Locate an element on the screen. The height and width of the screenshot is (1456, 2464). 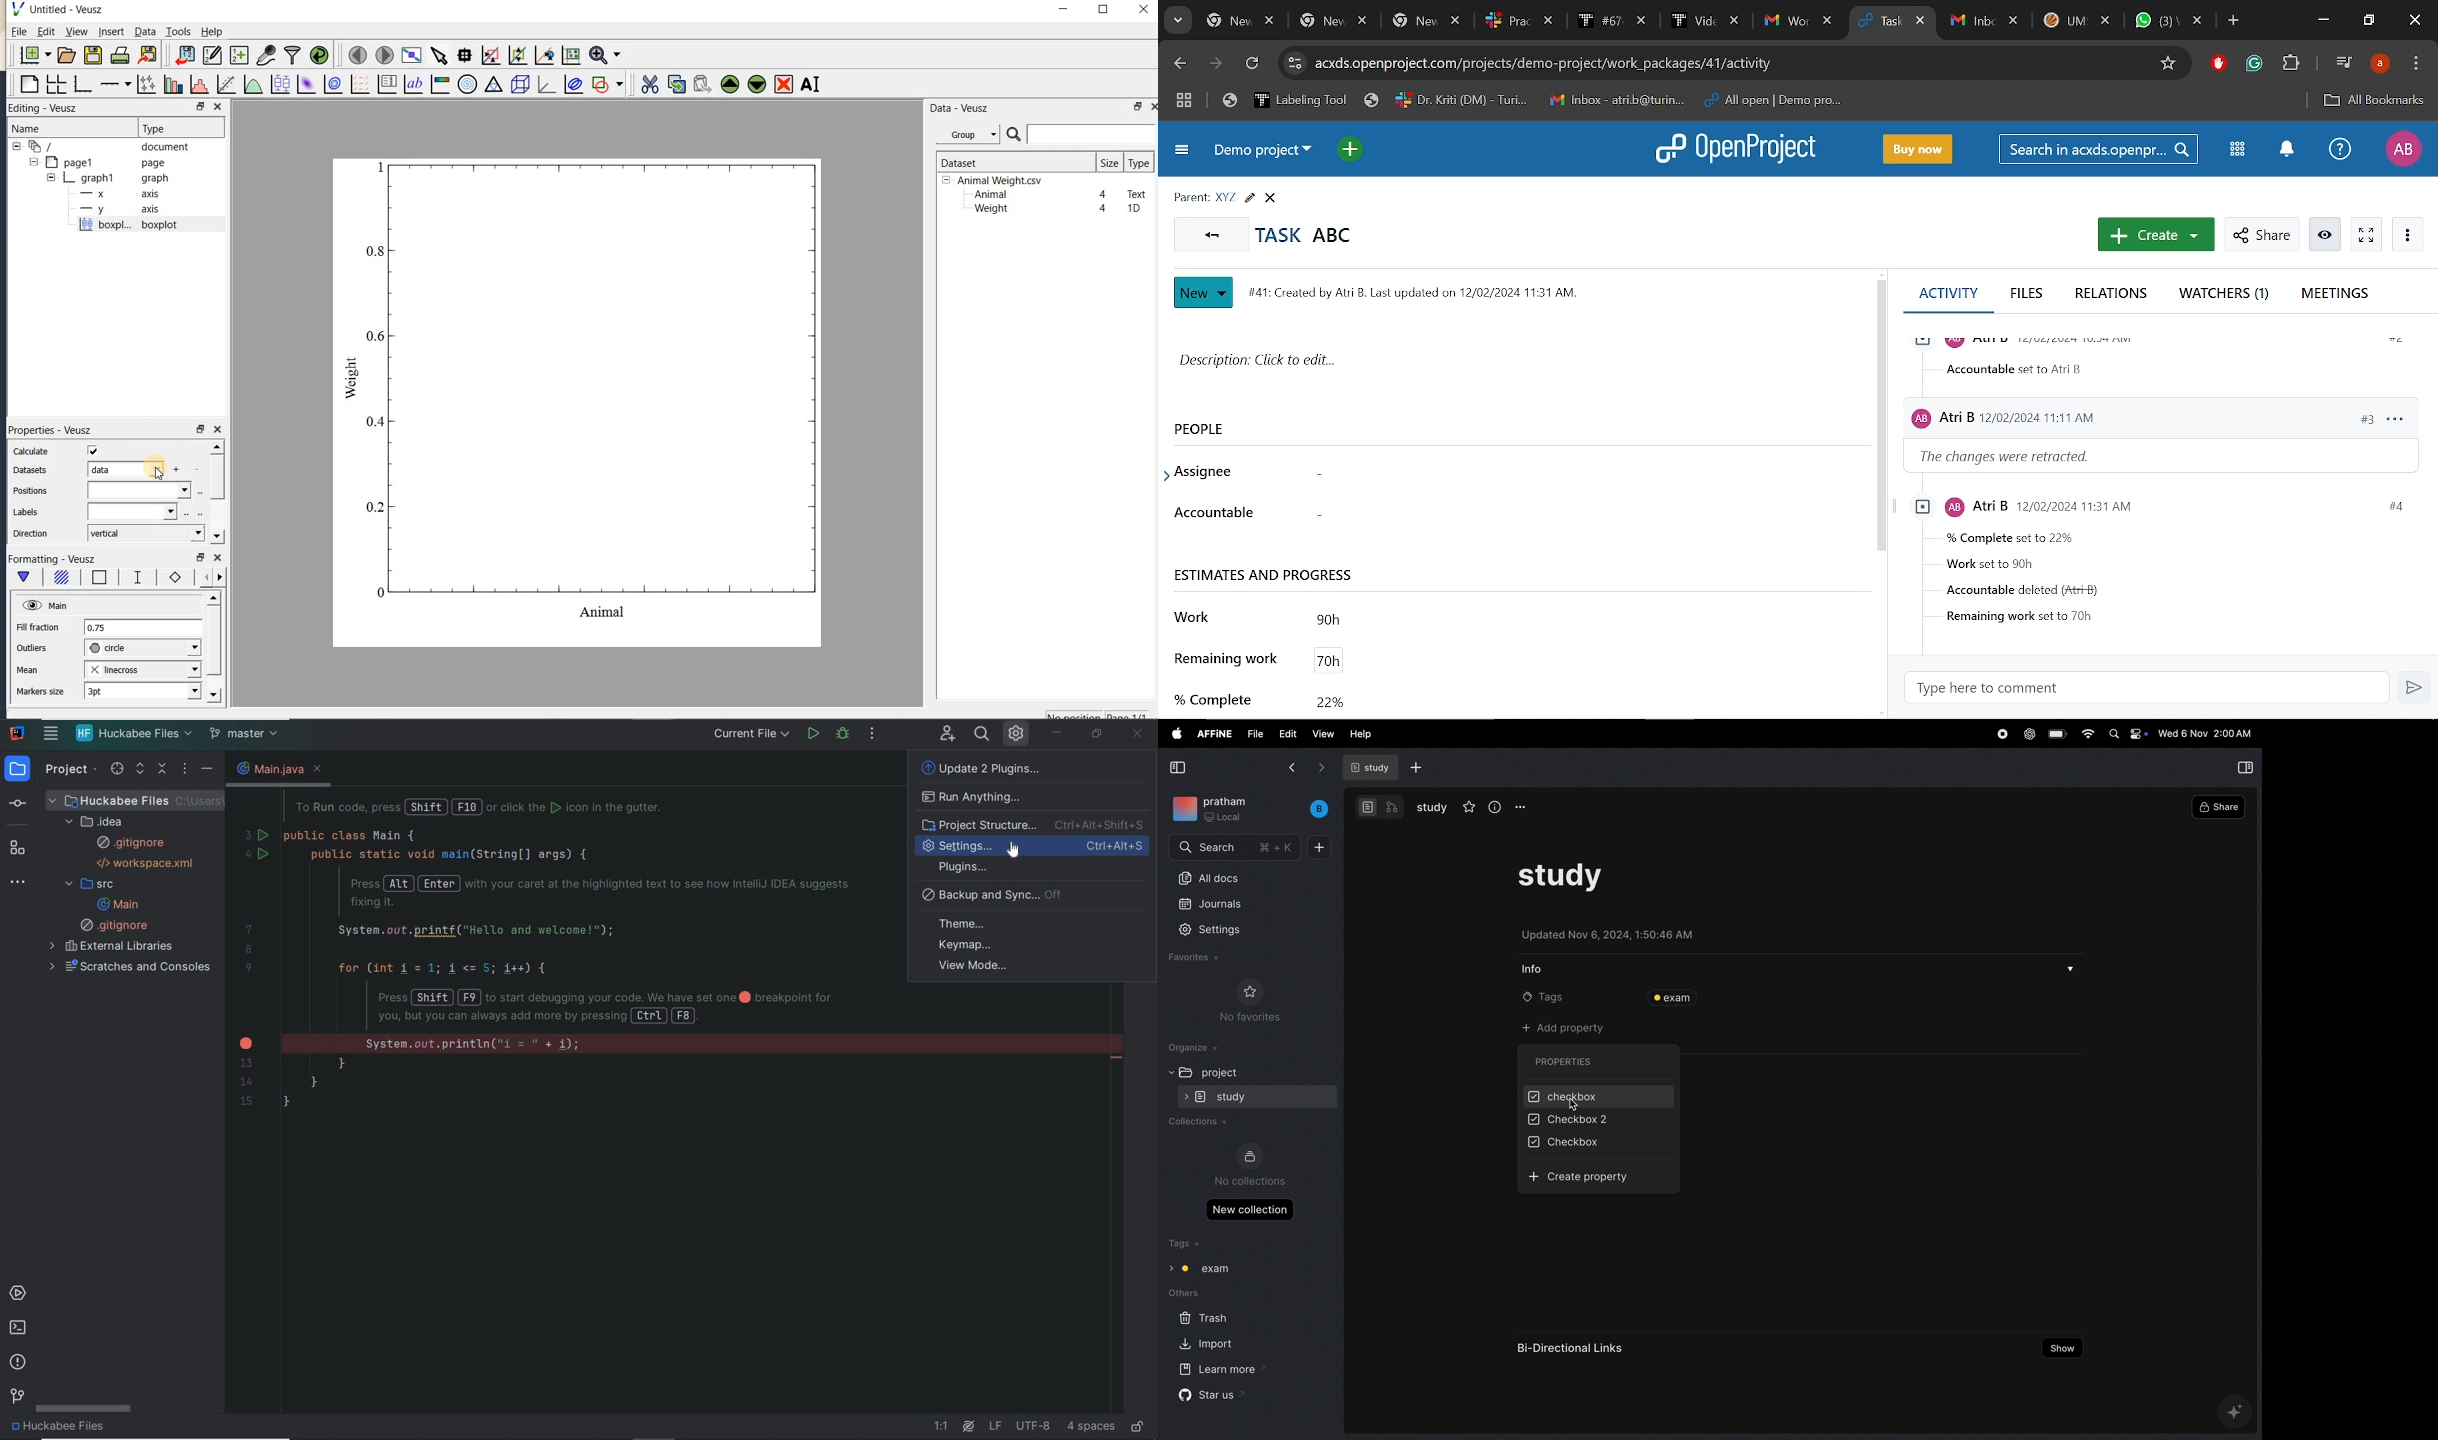
project is located at coordinates (1221, 1071).